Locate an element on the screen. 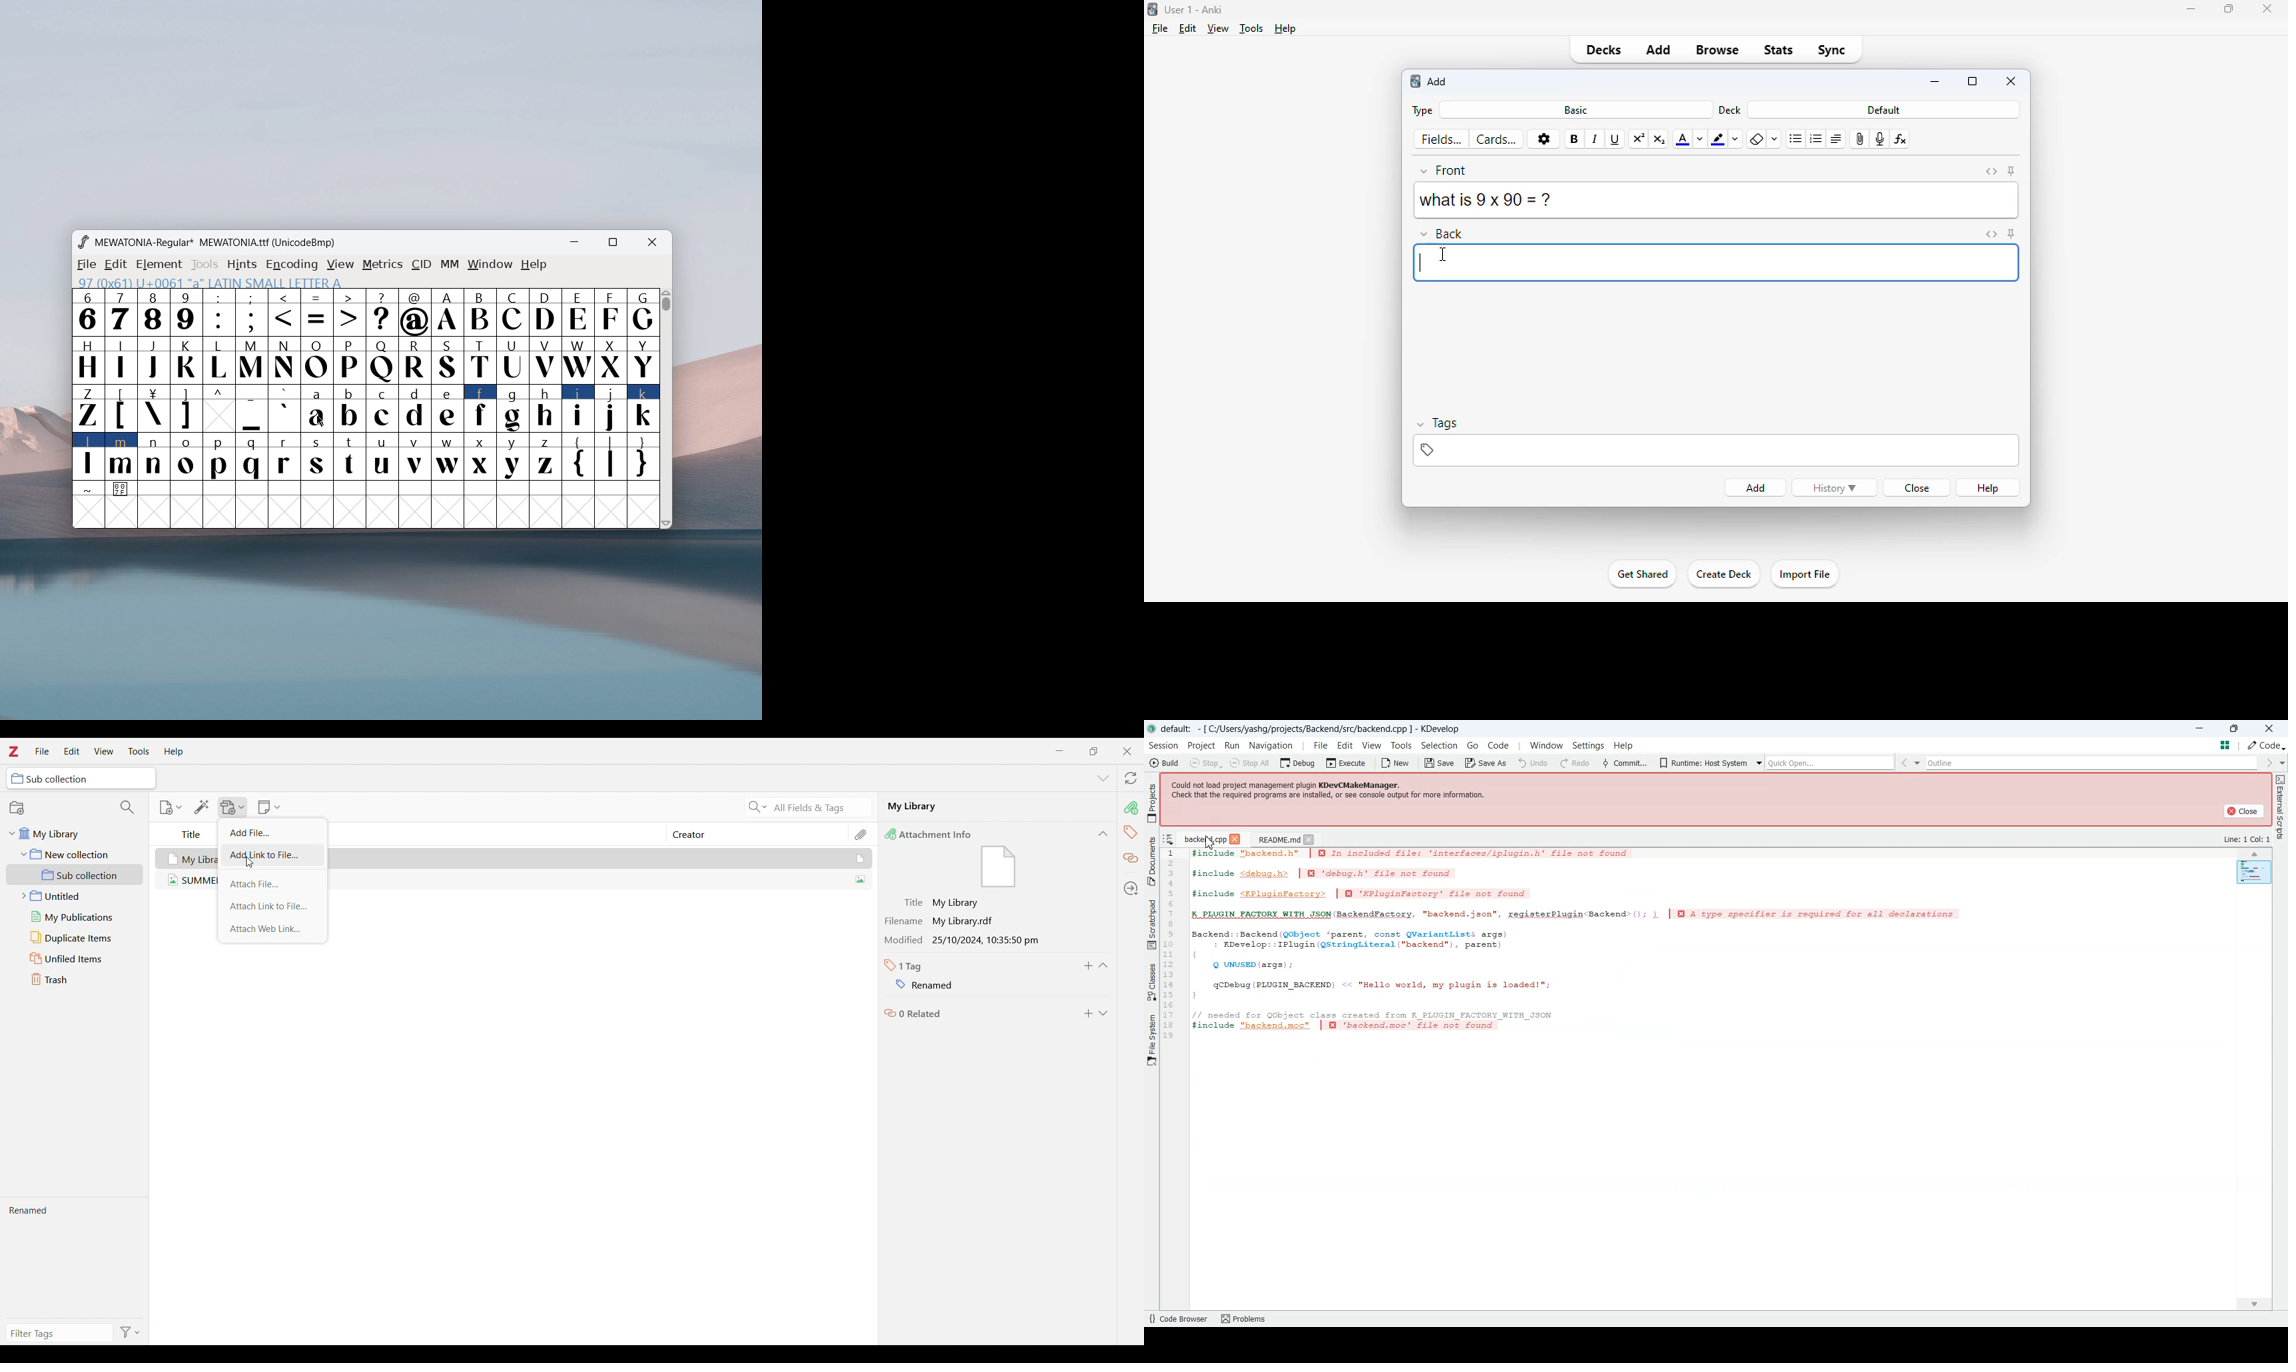  Settings is located at coordinates (1587, 744).